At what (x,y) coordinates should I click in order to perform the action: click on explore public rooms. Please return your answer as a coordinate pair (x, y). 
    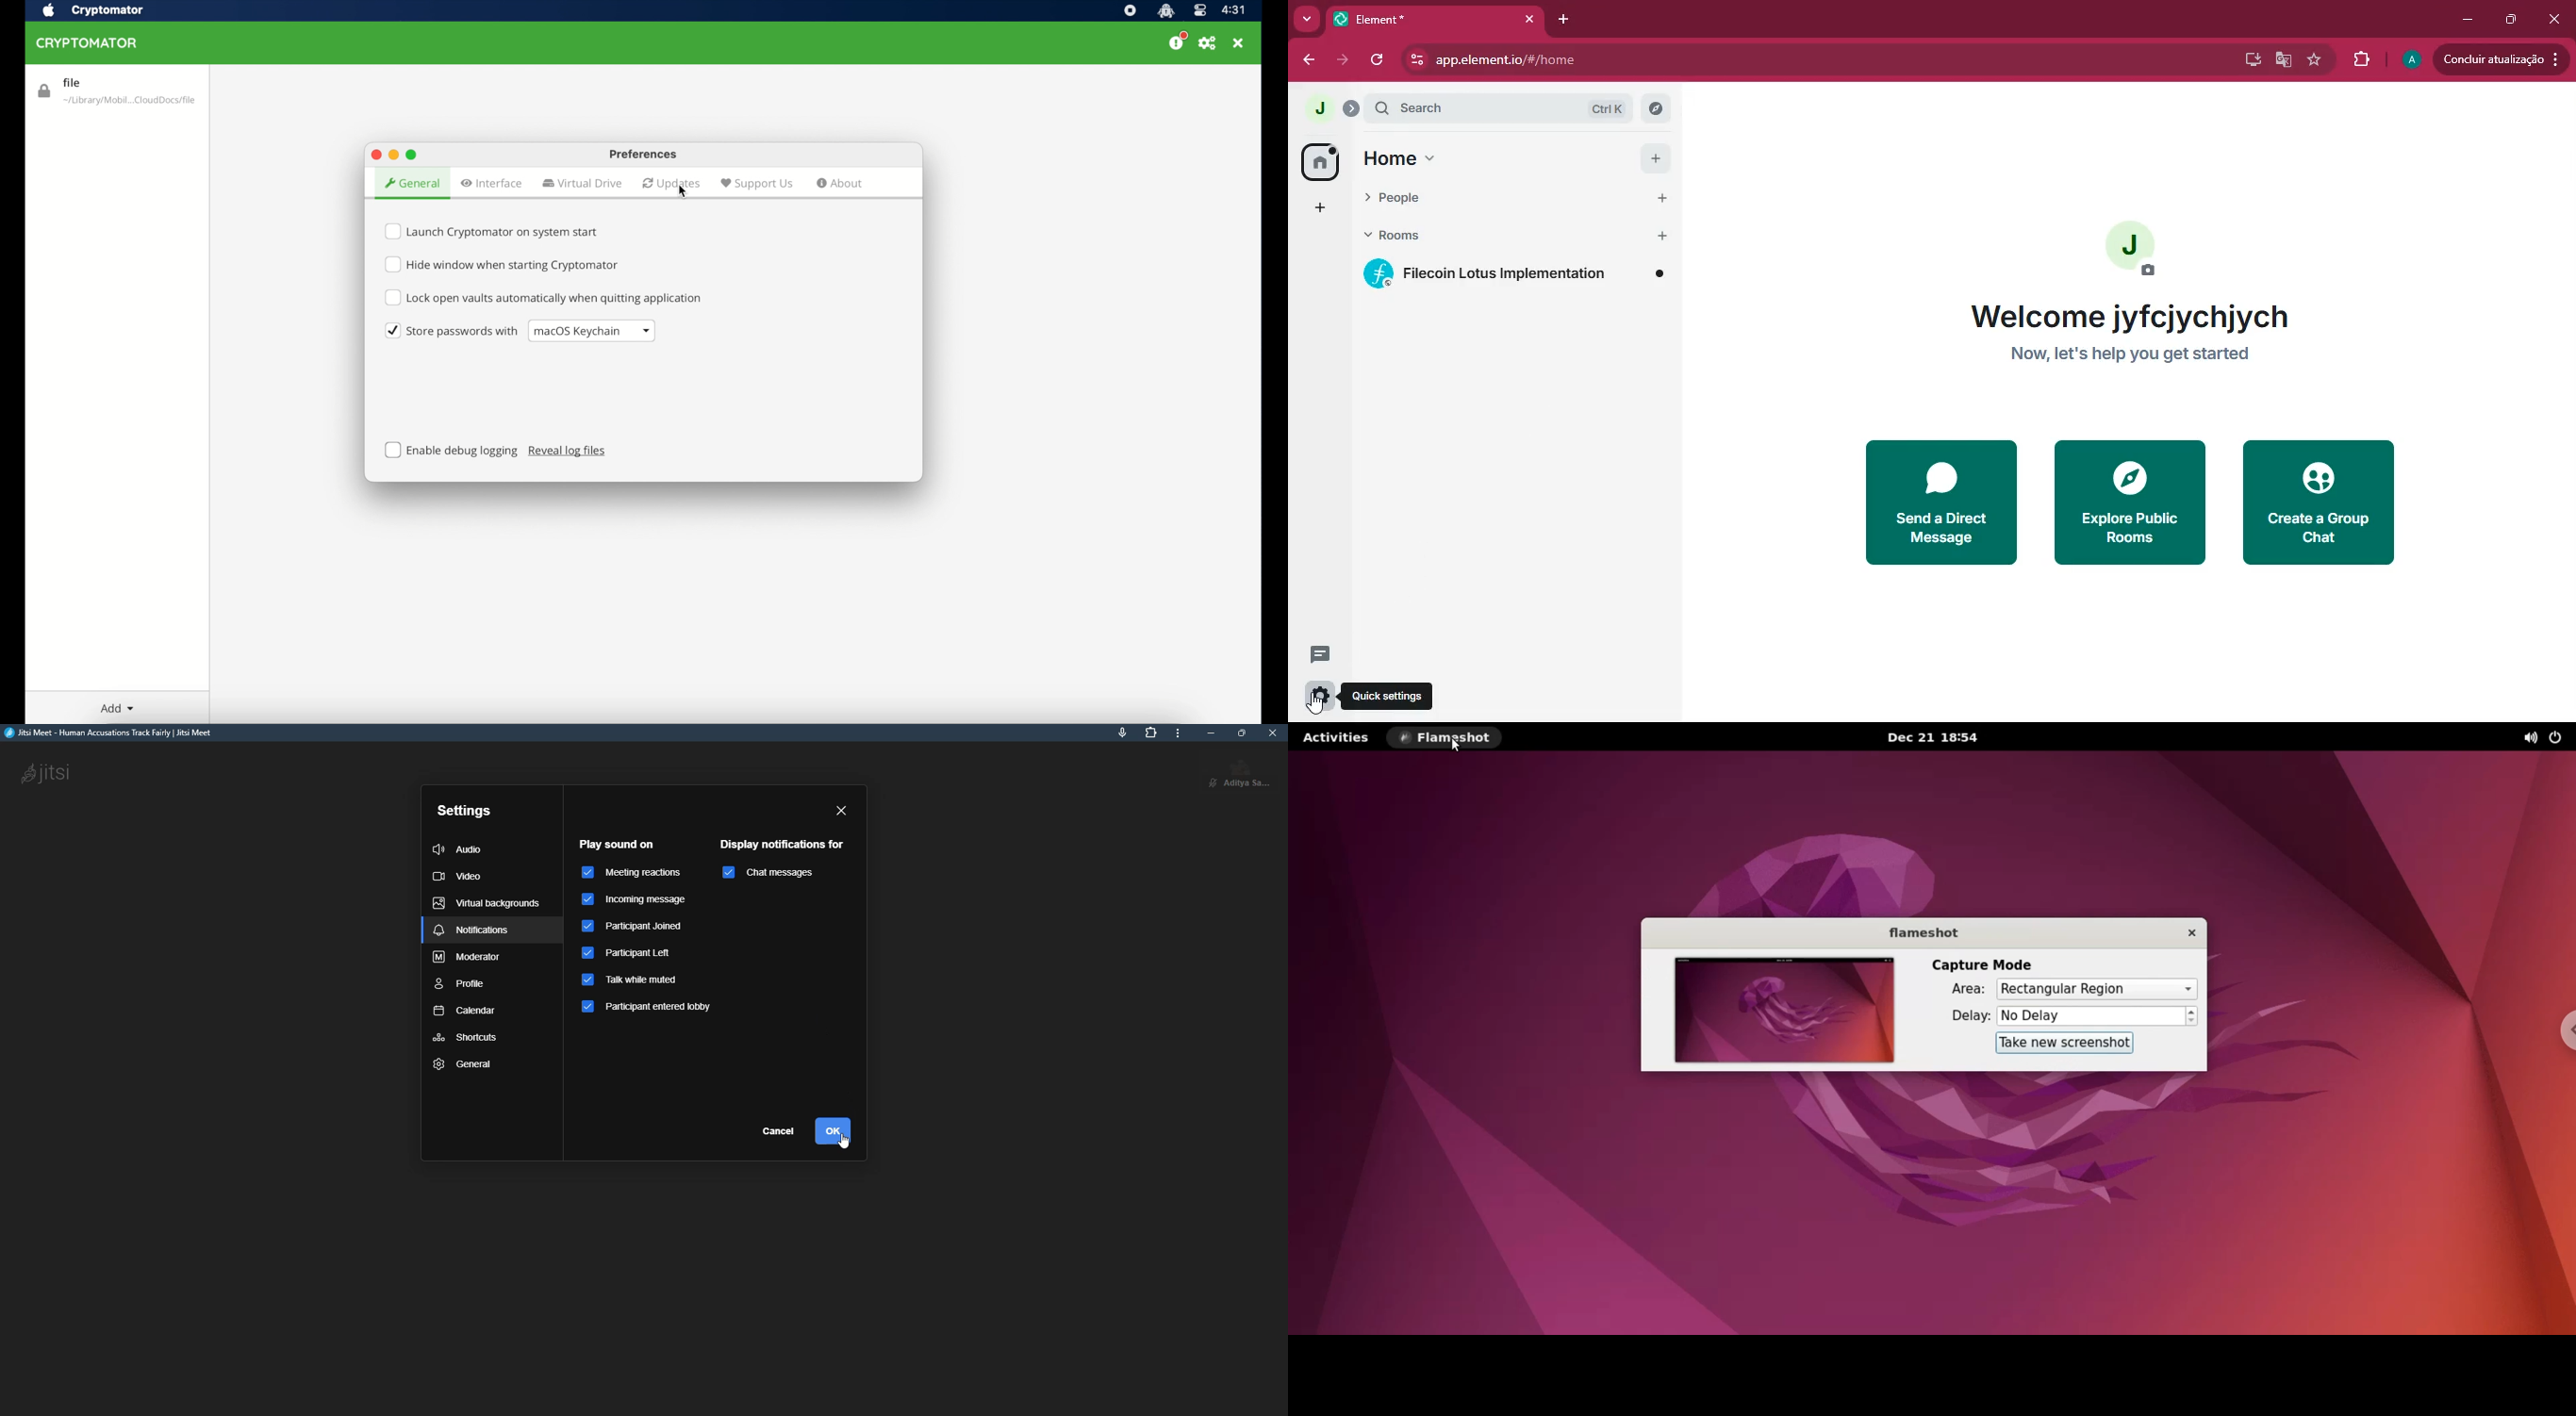
    Looking at the image, I should click on (2129, 502).